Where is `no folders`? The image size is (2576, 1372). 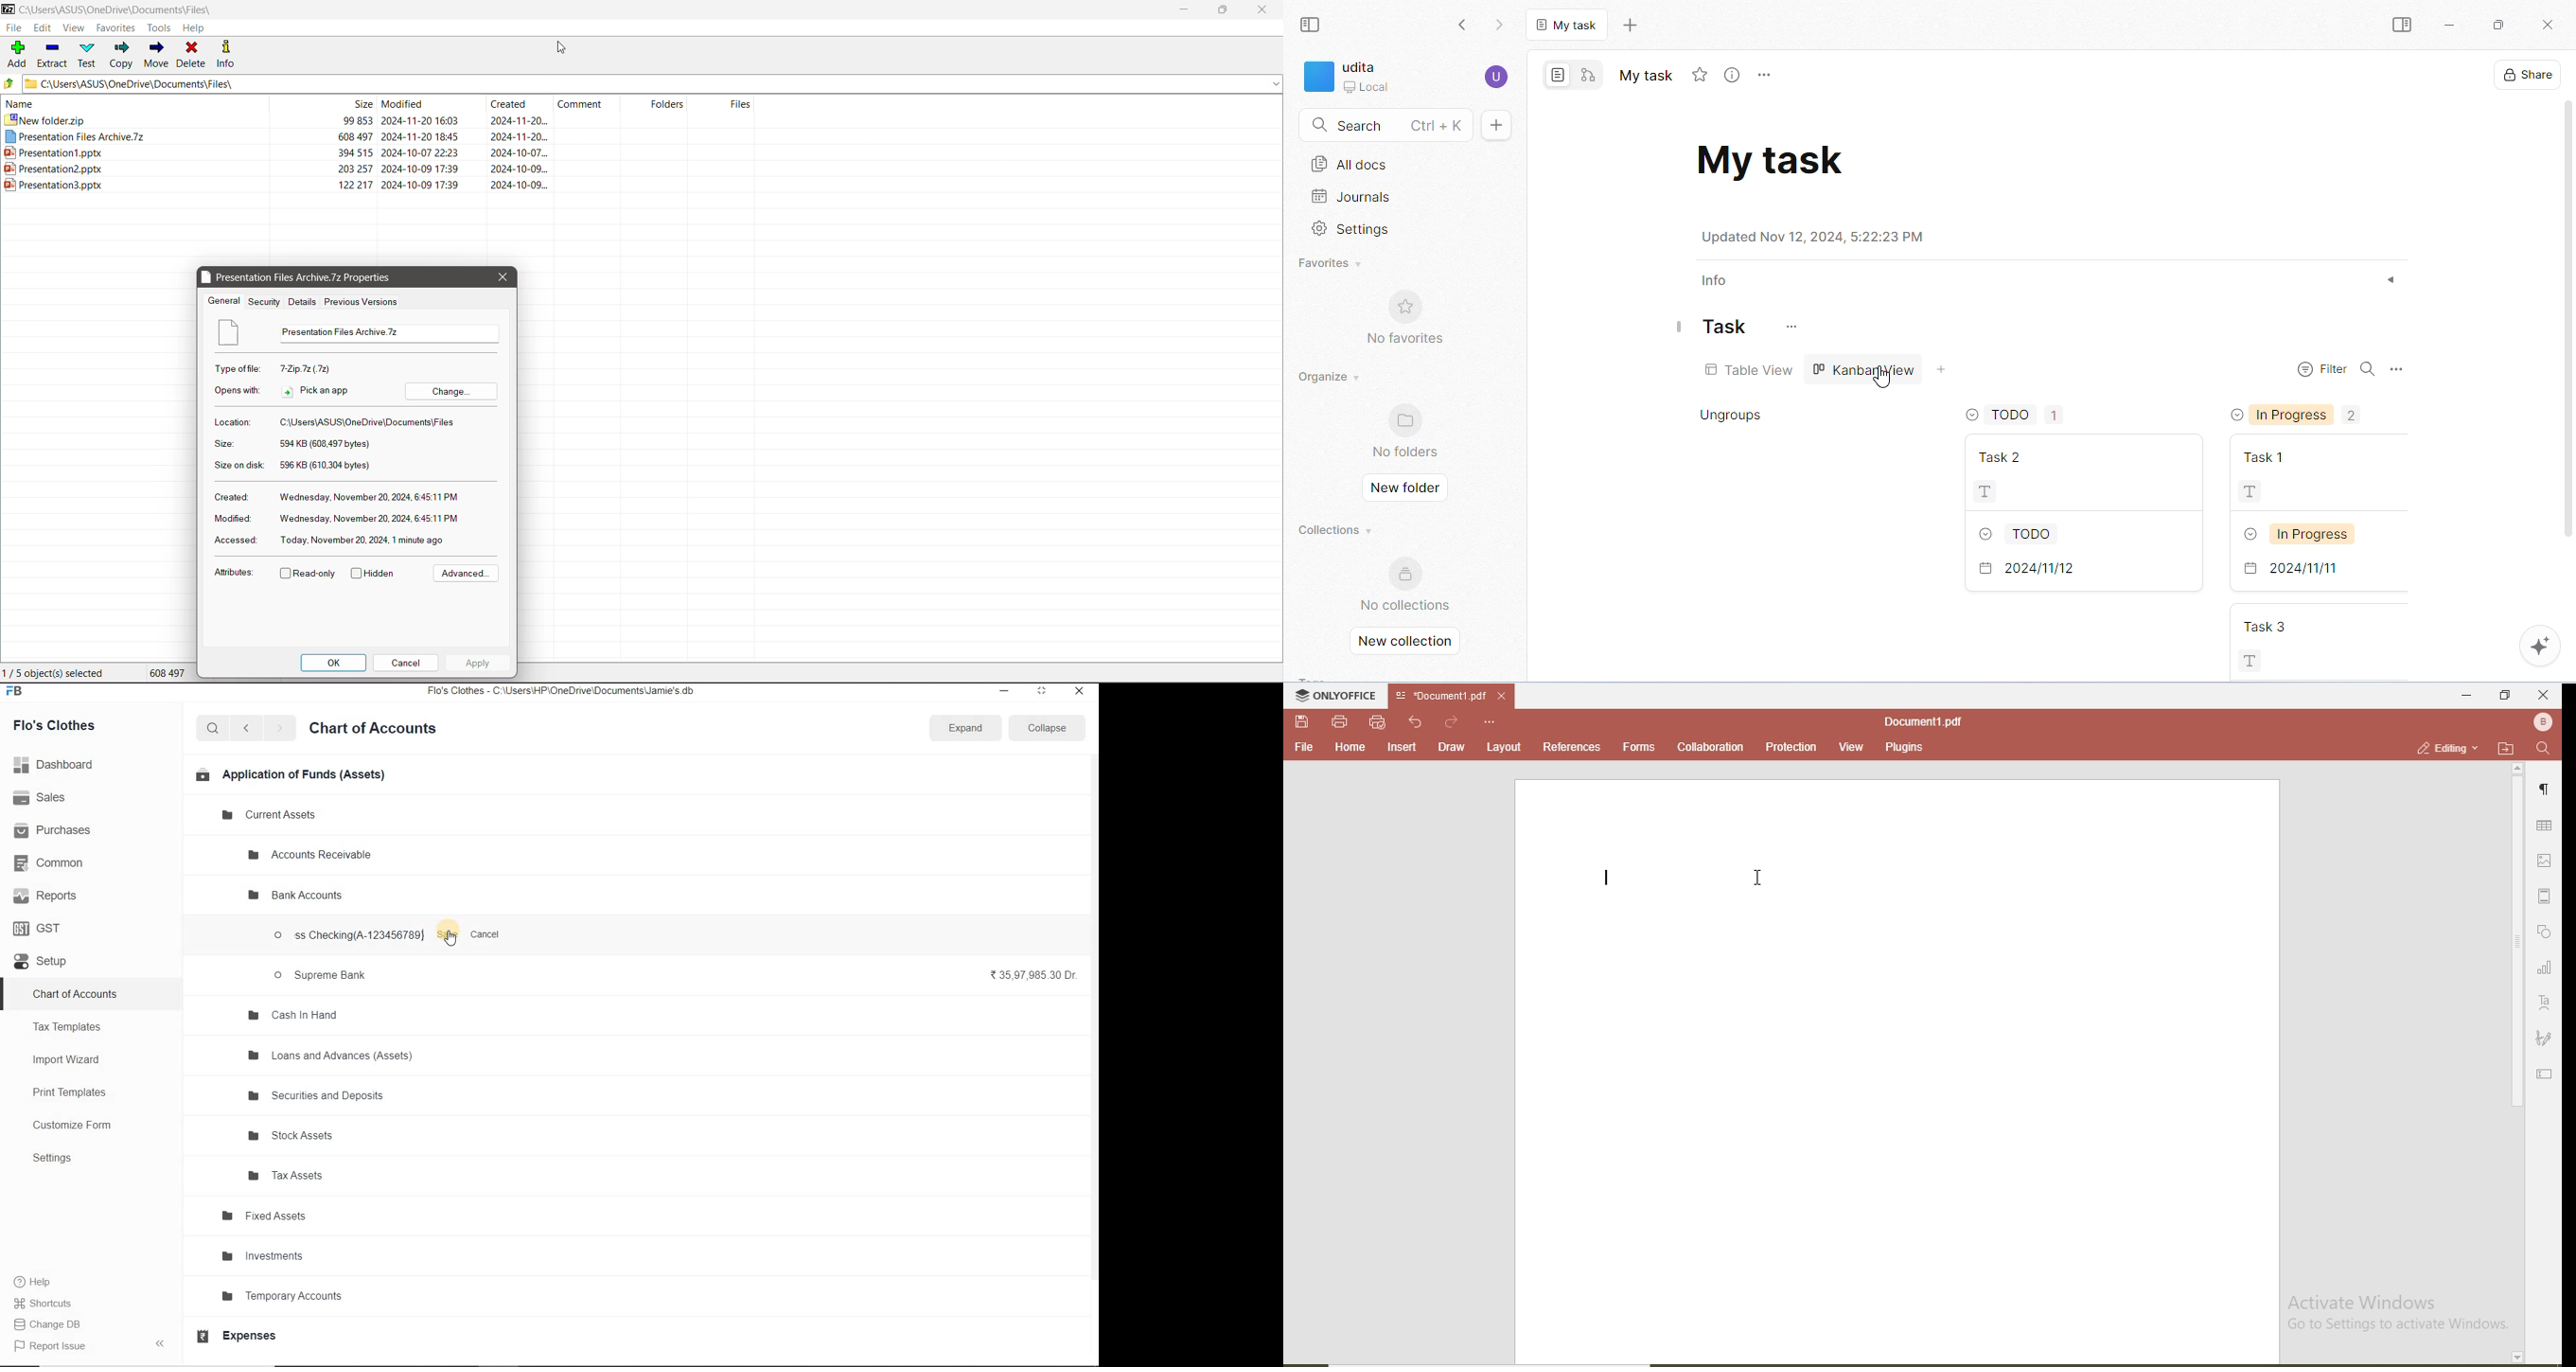 no folders is located at coordinates (1407, 431).